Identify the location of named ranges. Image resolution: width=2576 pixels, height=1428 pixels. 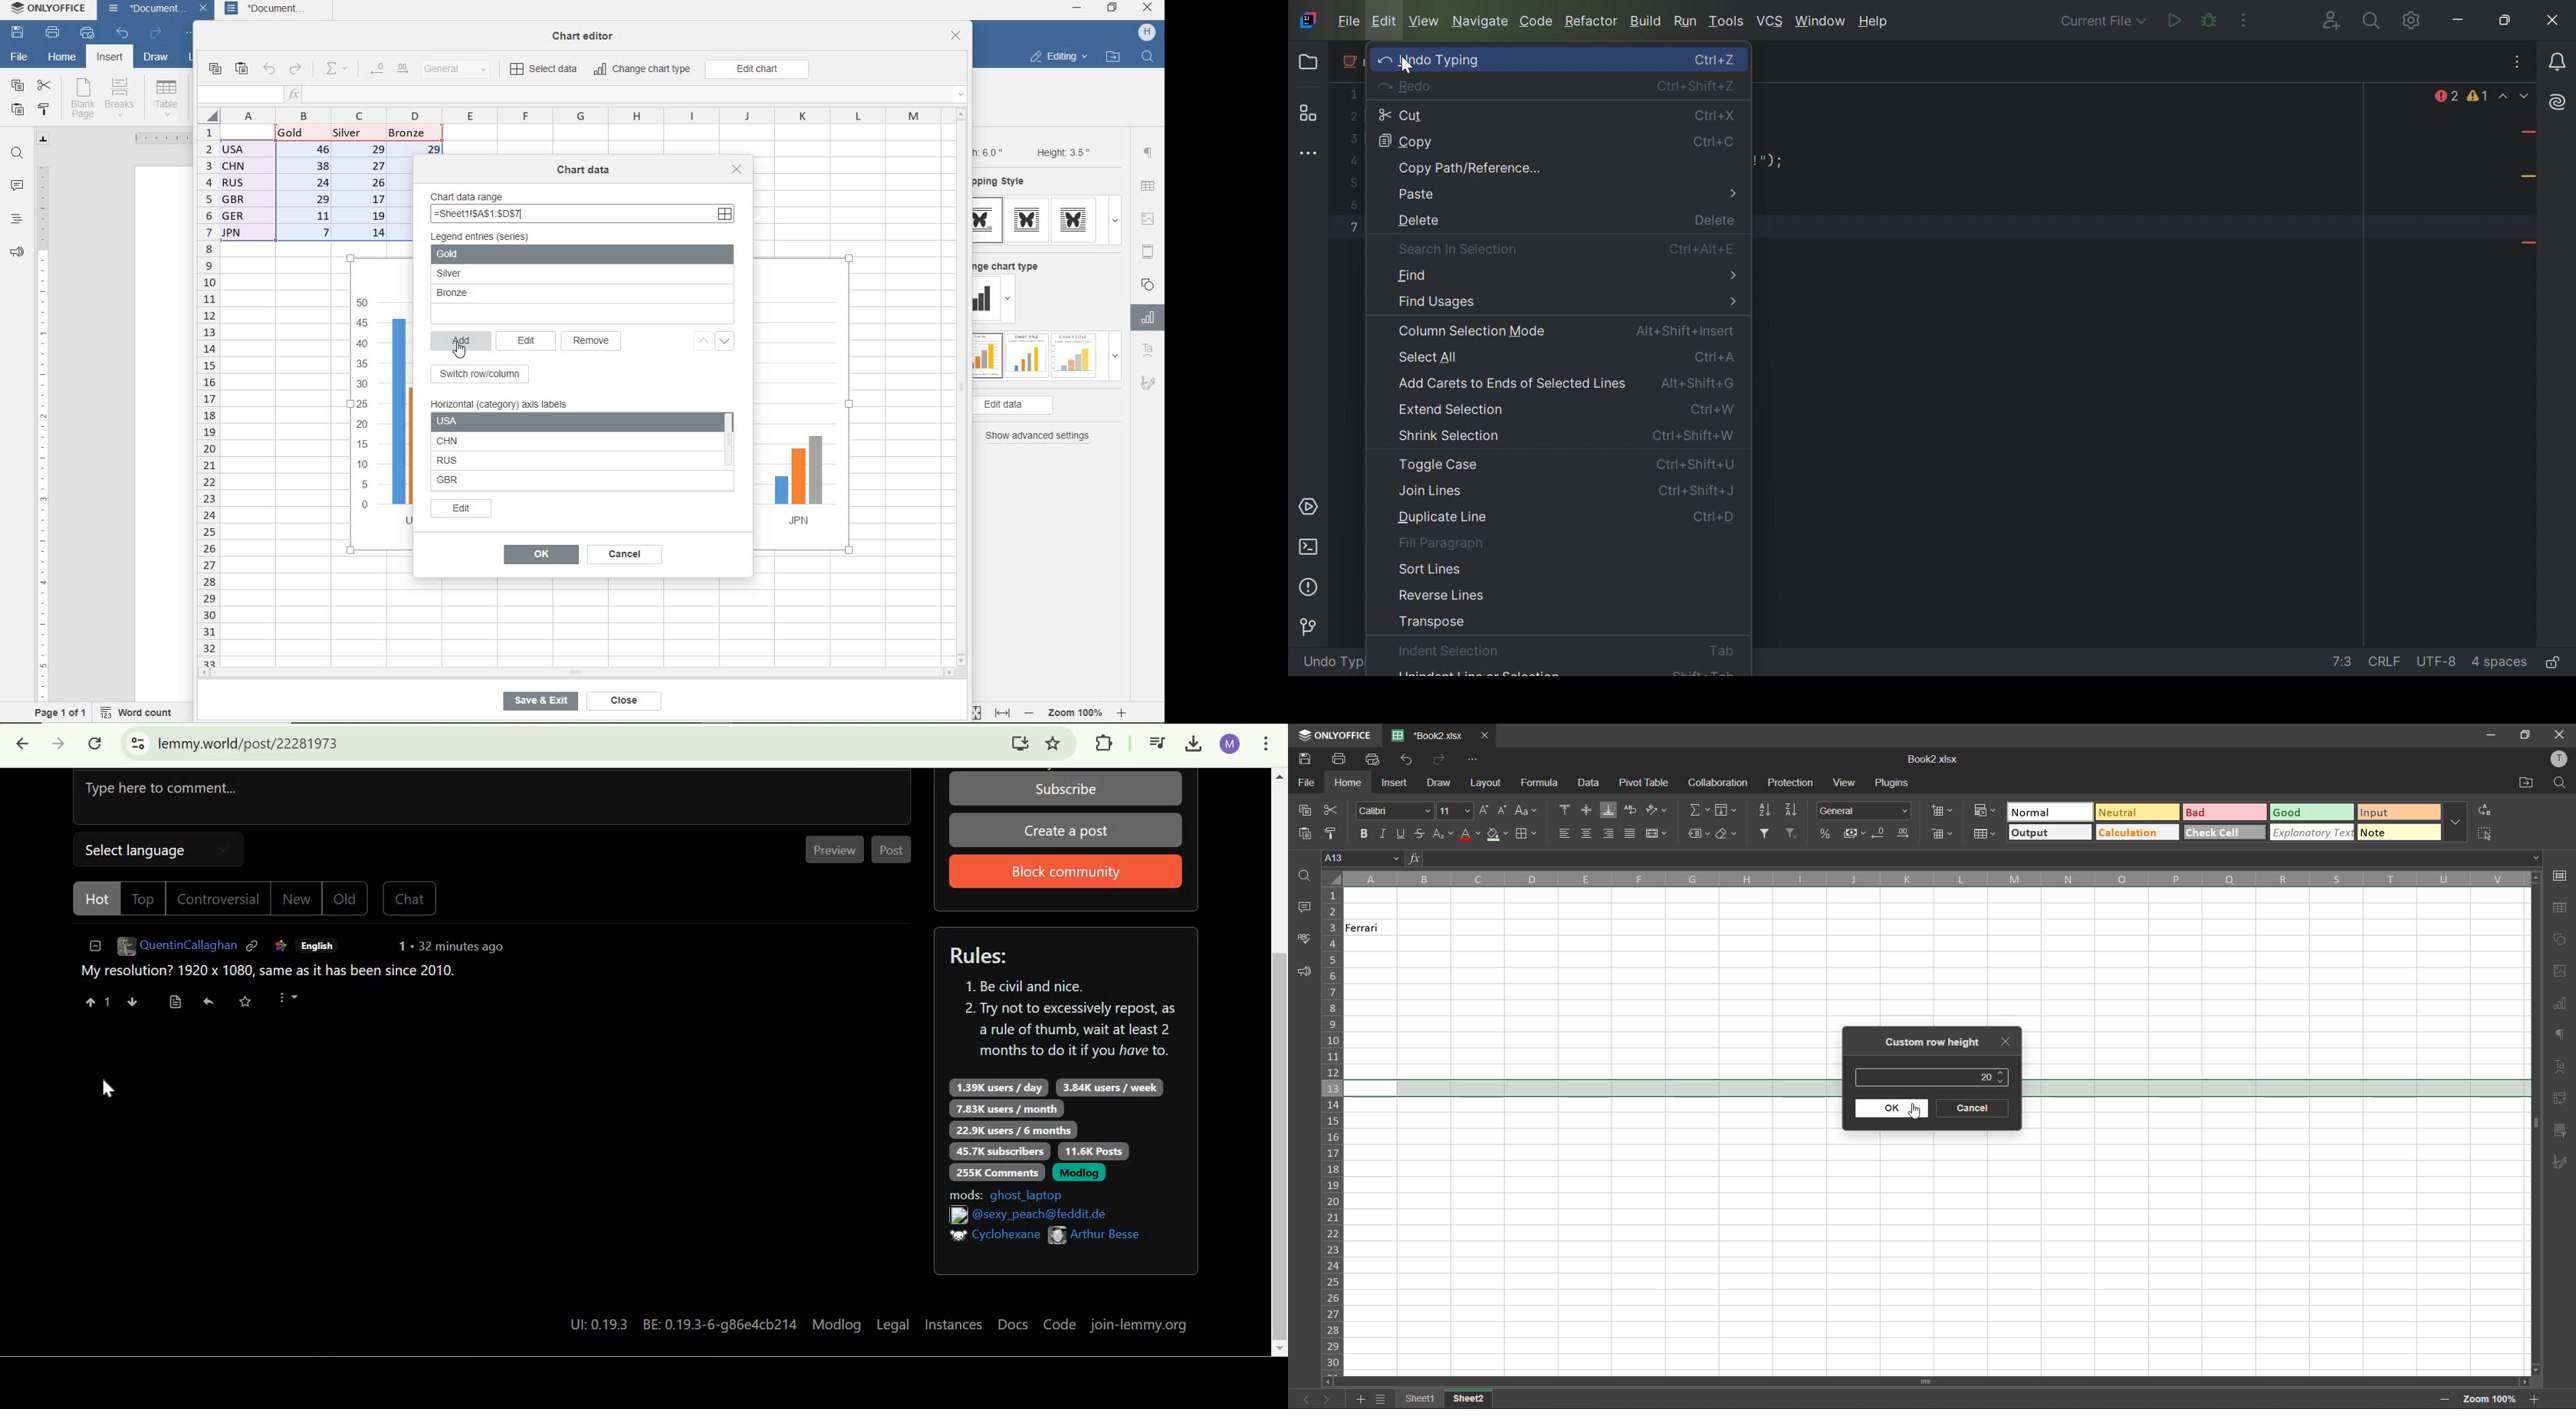
(1700, 833).